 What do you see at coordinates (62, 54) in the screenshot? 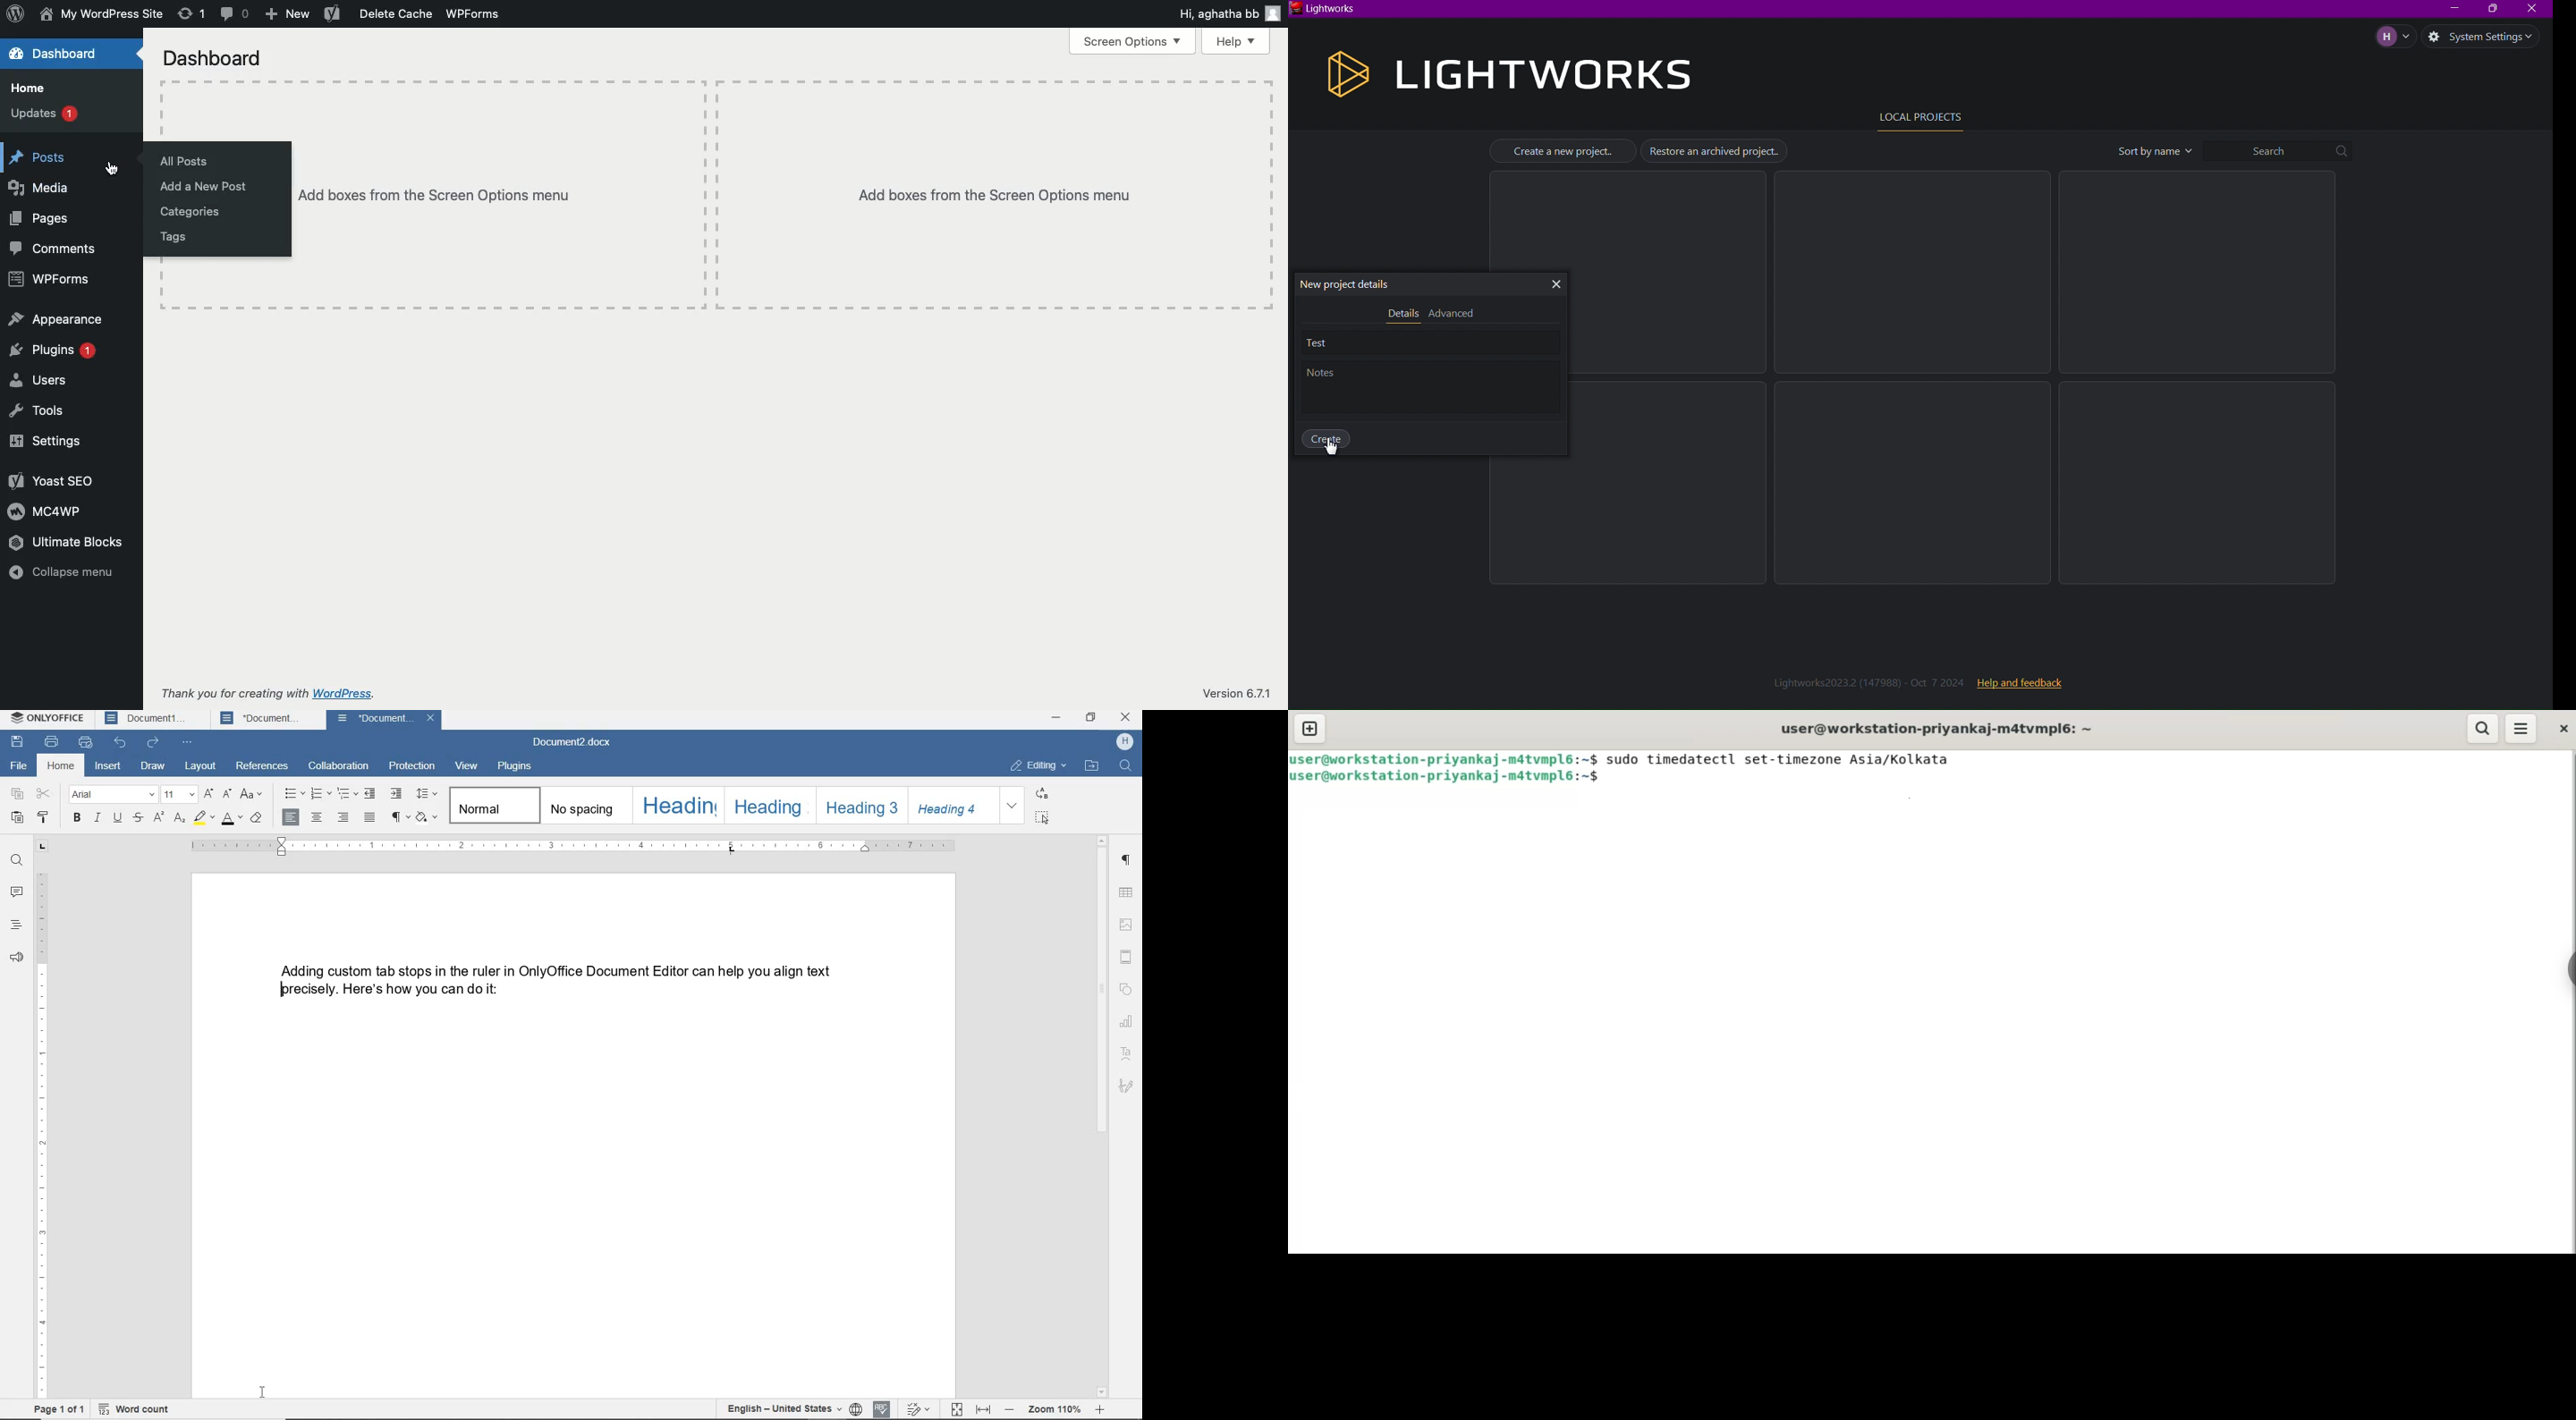
I see `Dashboard` at bounding box center [62, 54].